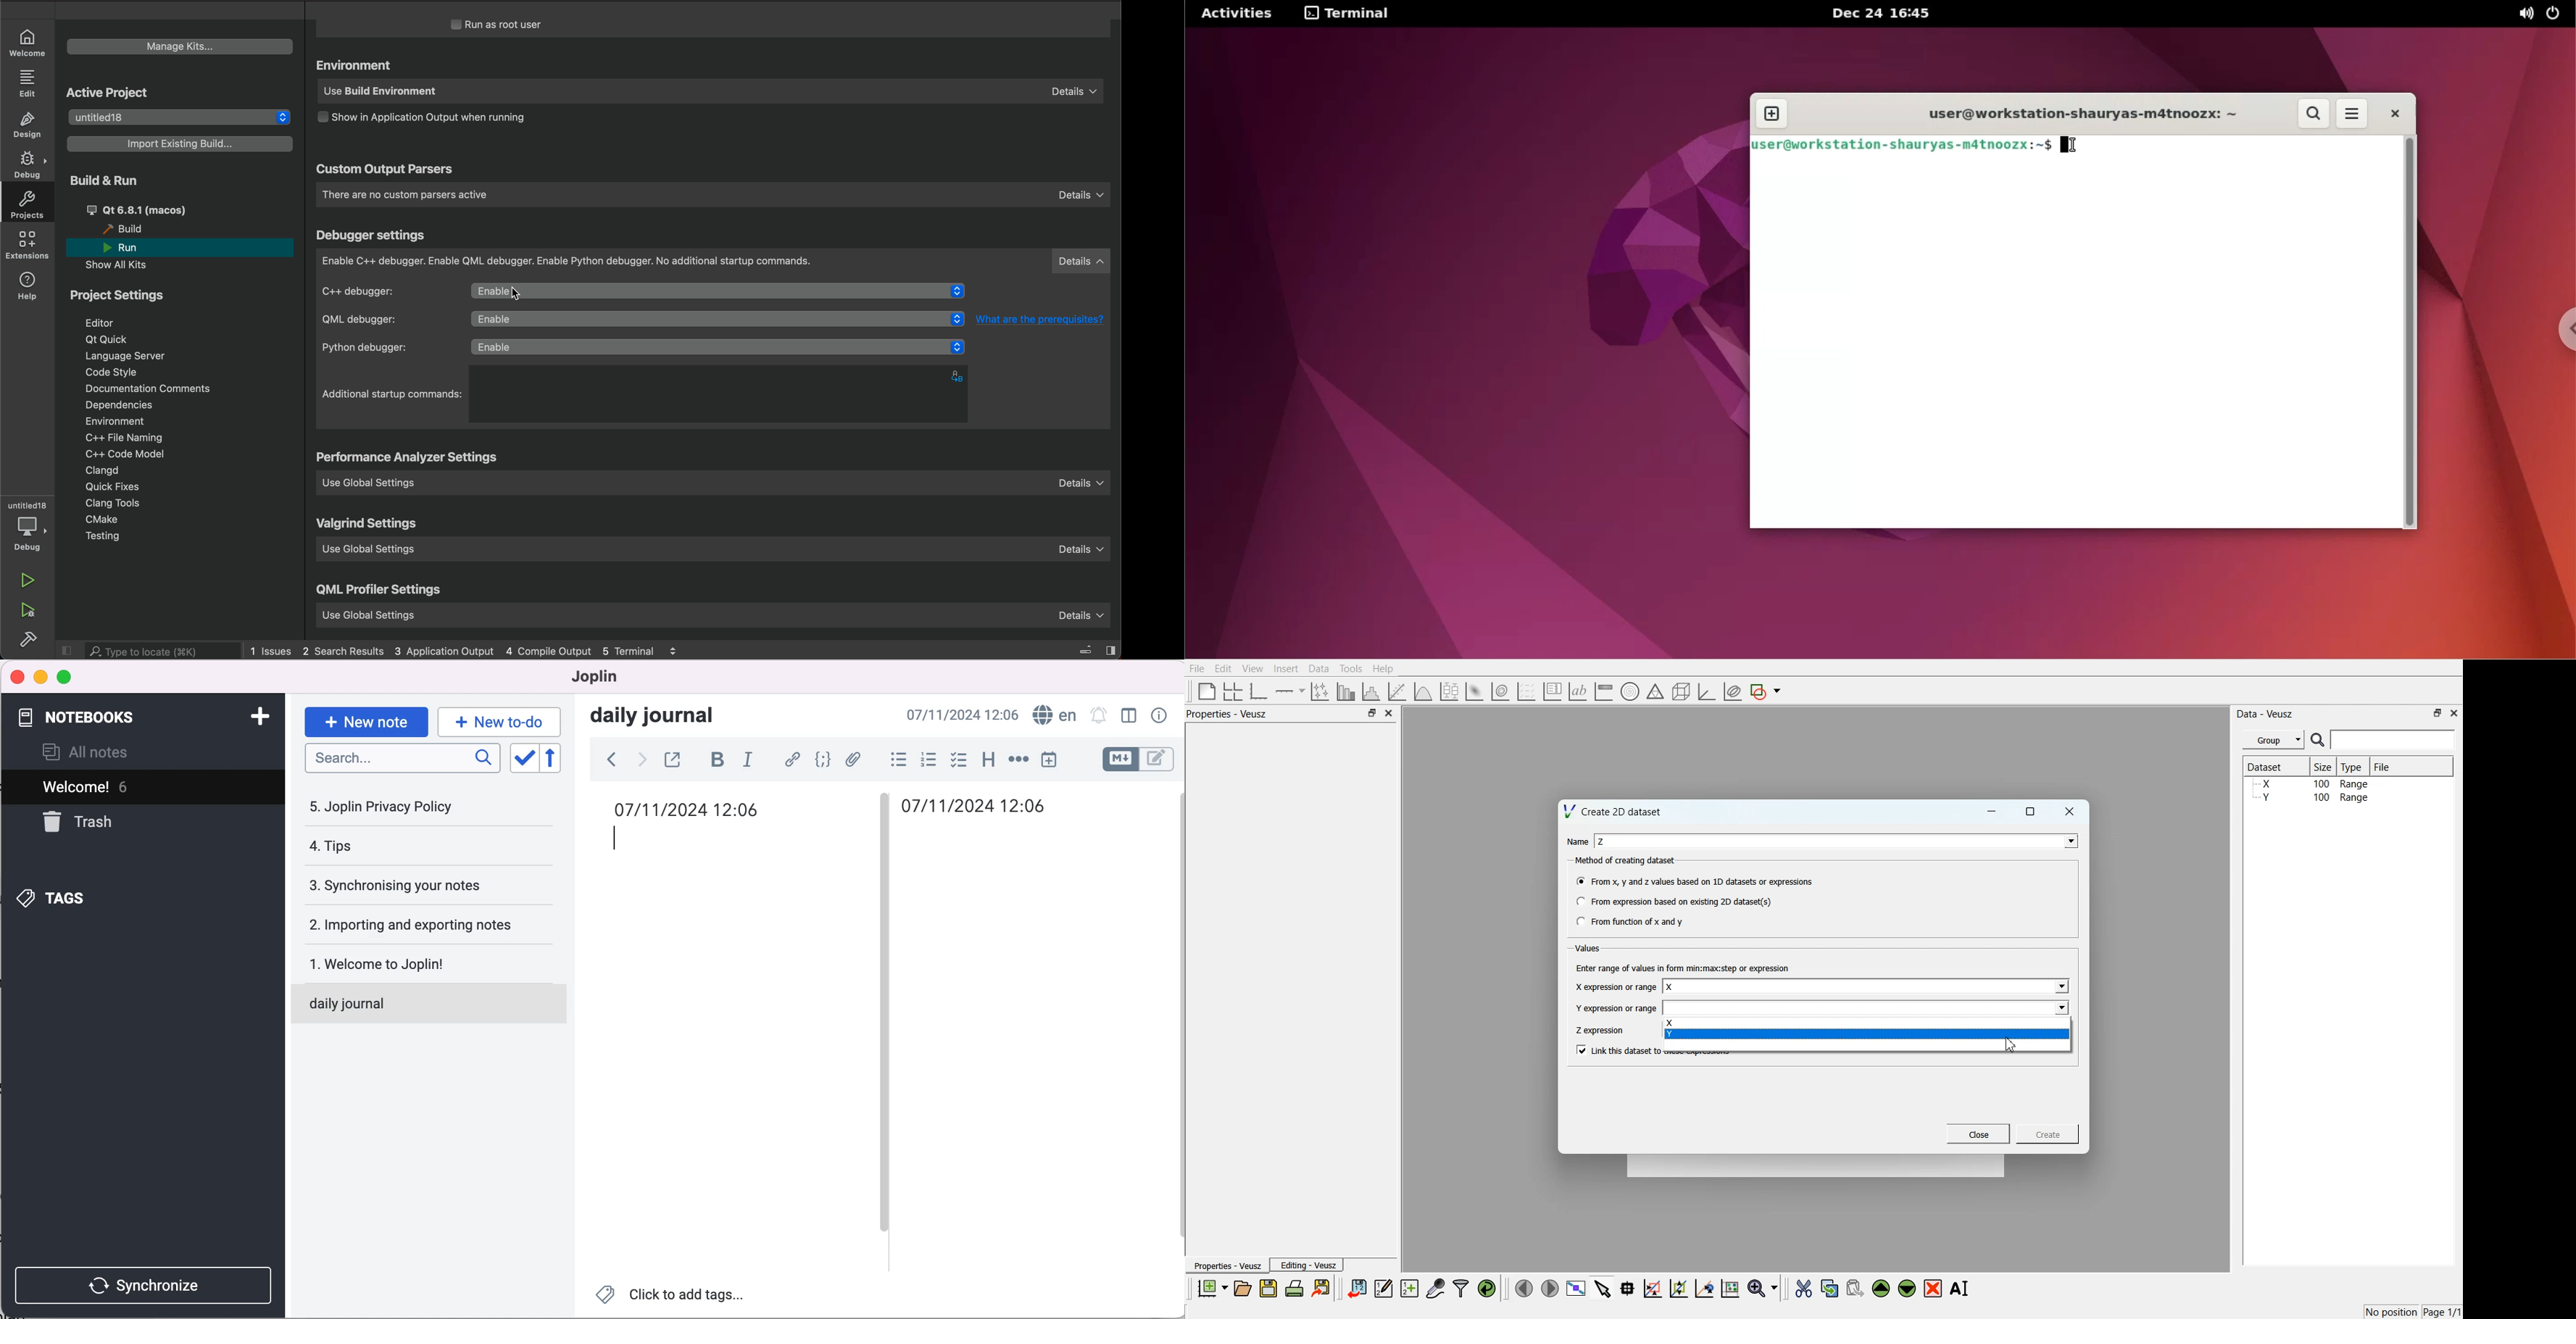 This screenshot has width=2576, height=1344. What do you see at coordinates (497, 722) in the screenshot?
I see `new to-do` at bounding box center [497, 722].